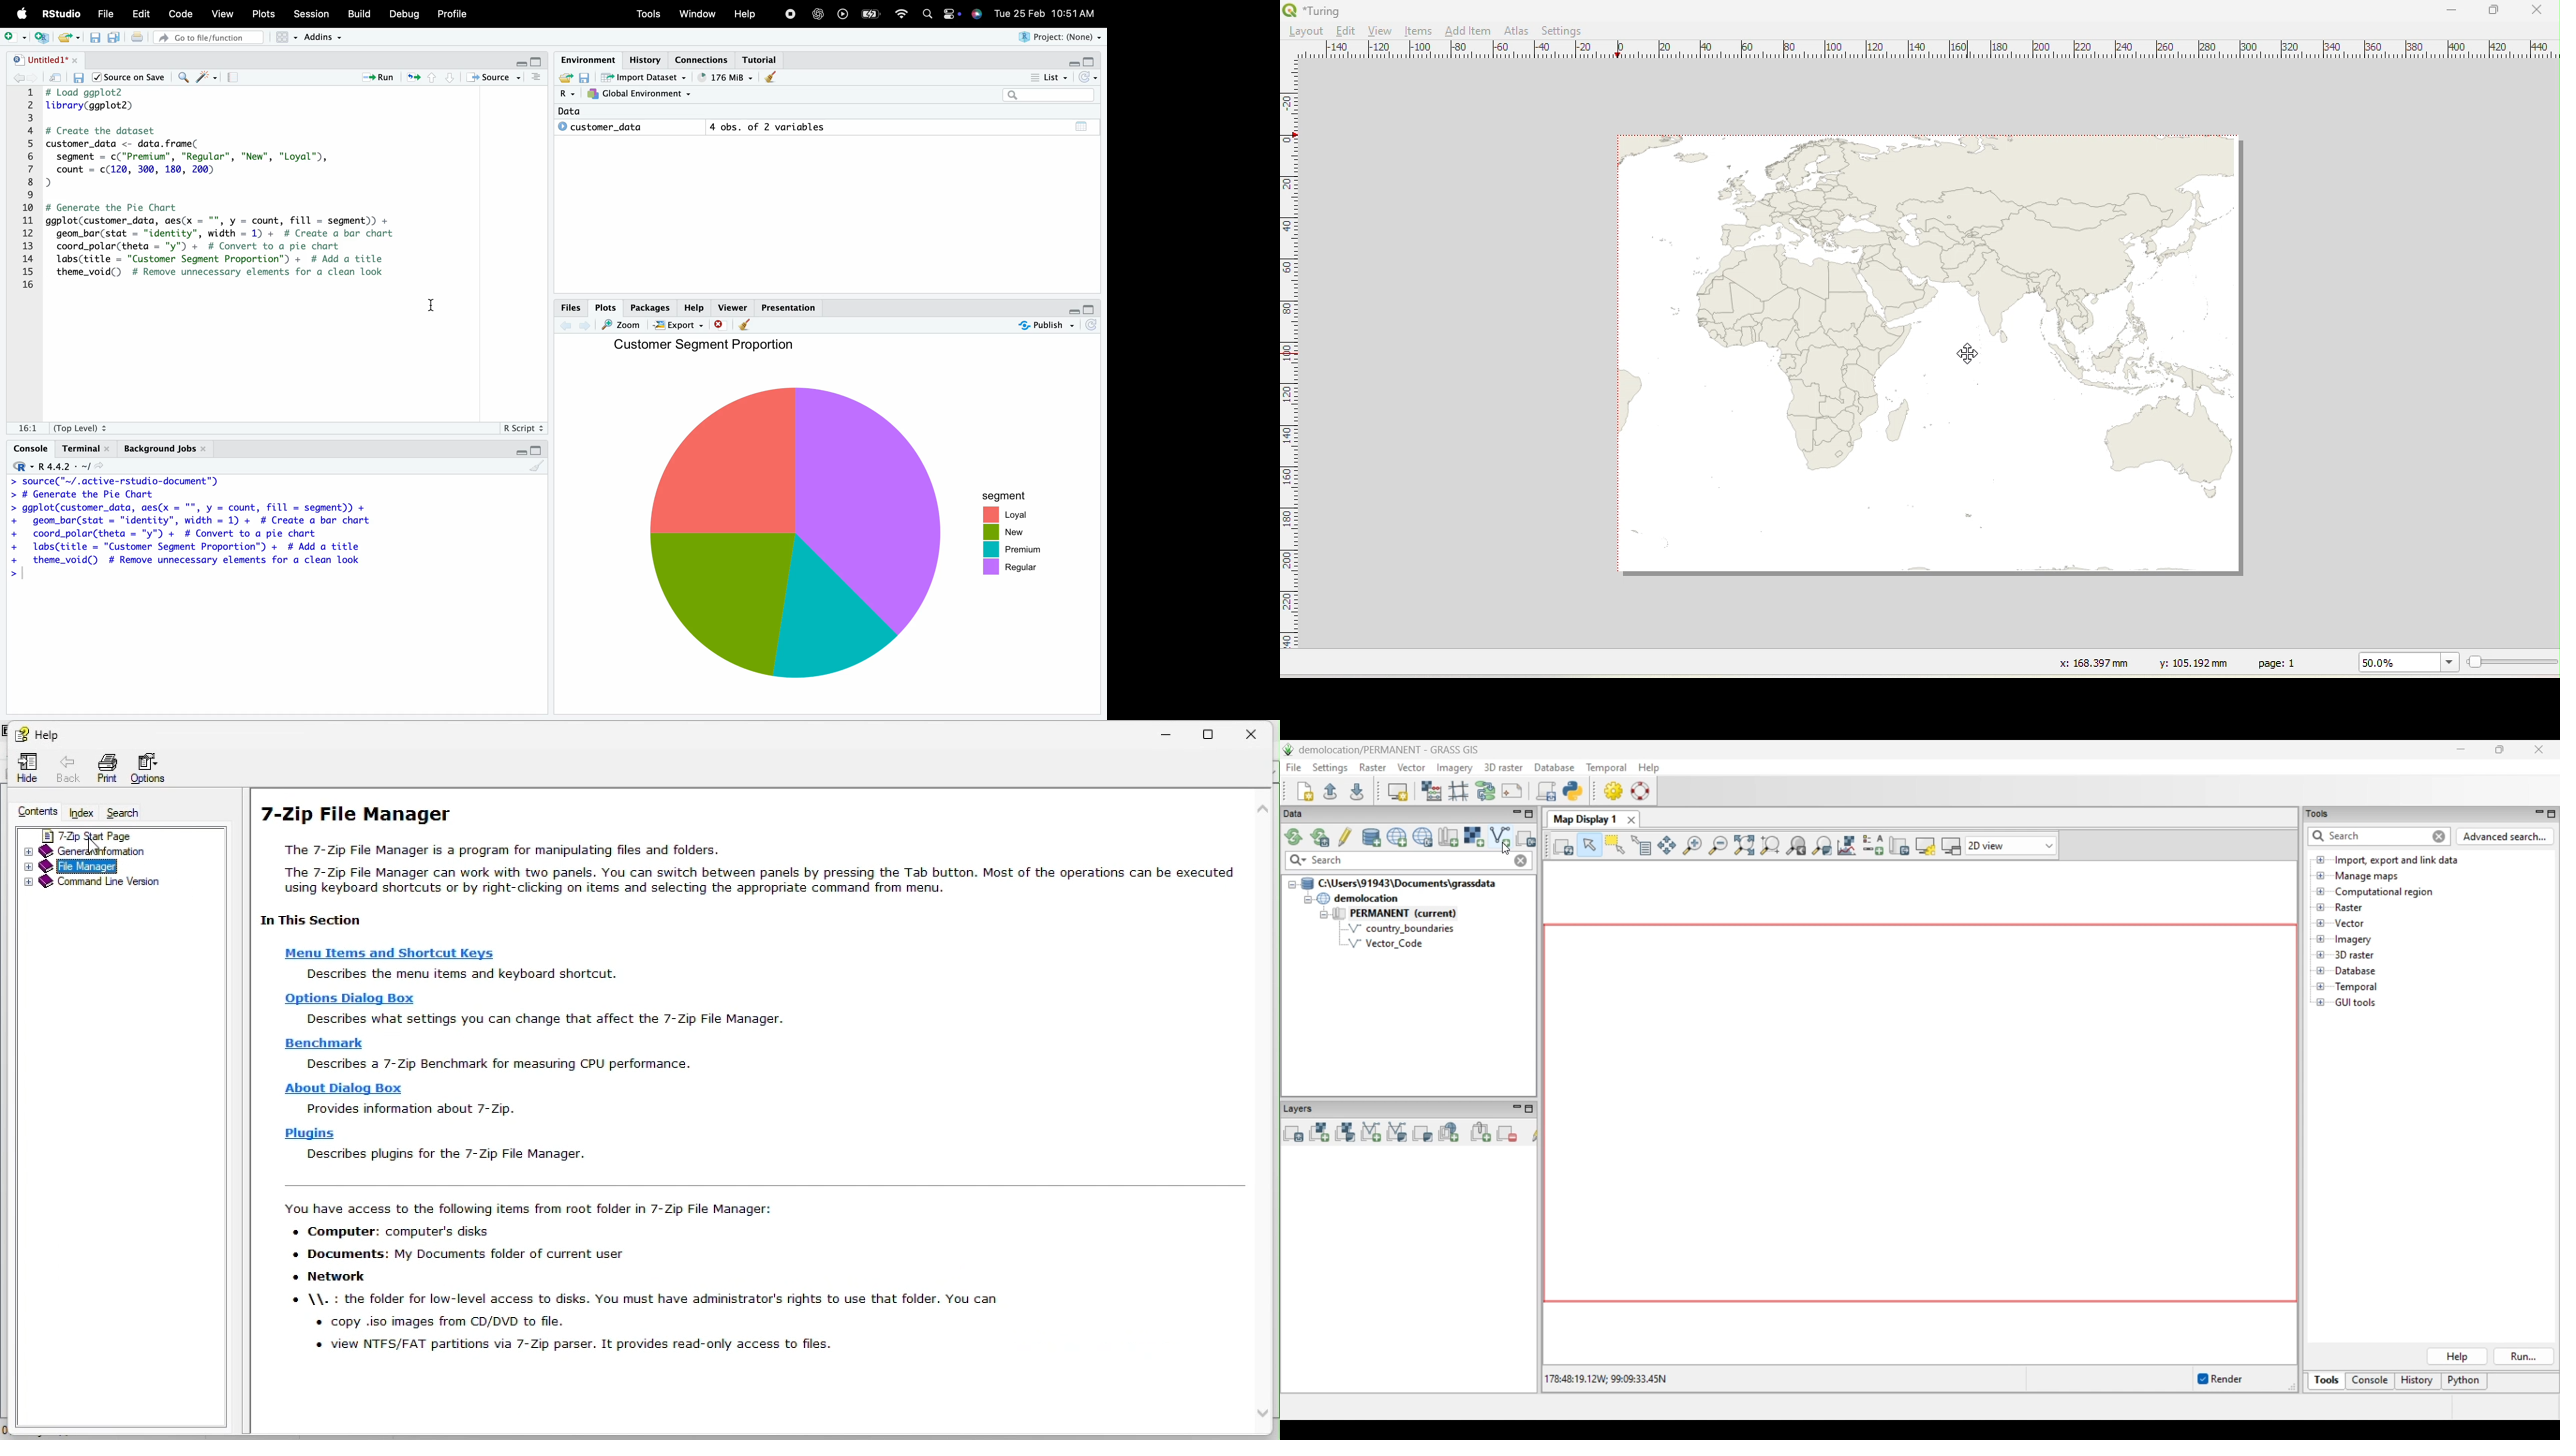  I want to click on » Go to file/function, so click(208, 37).